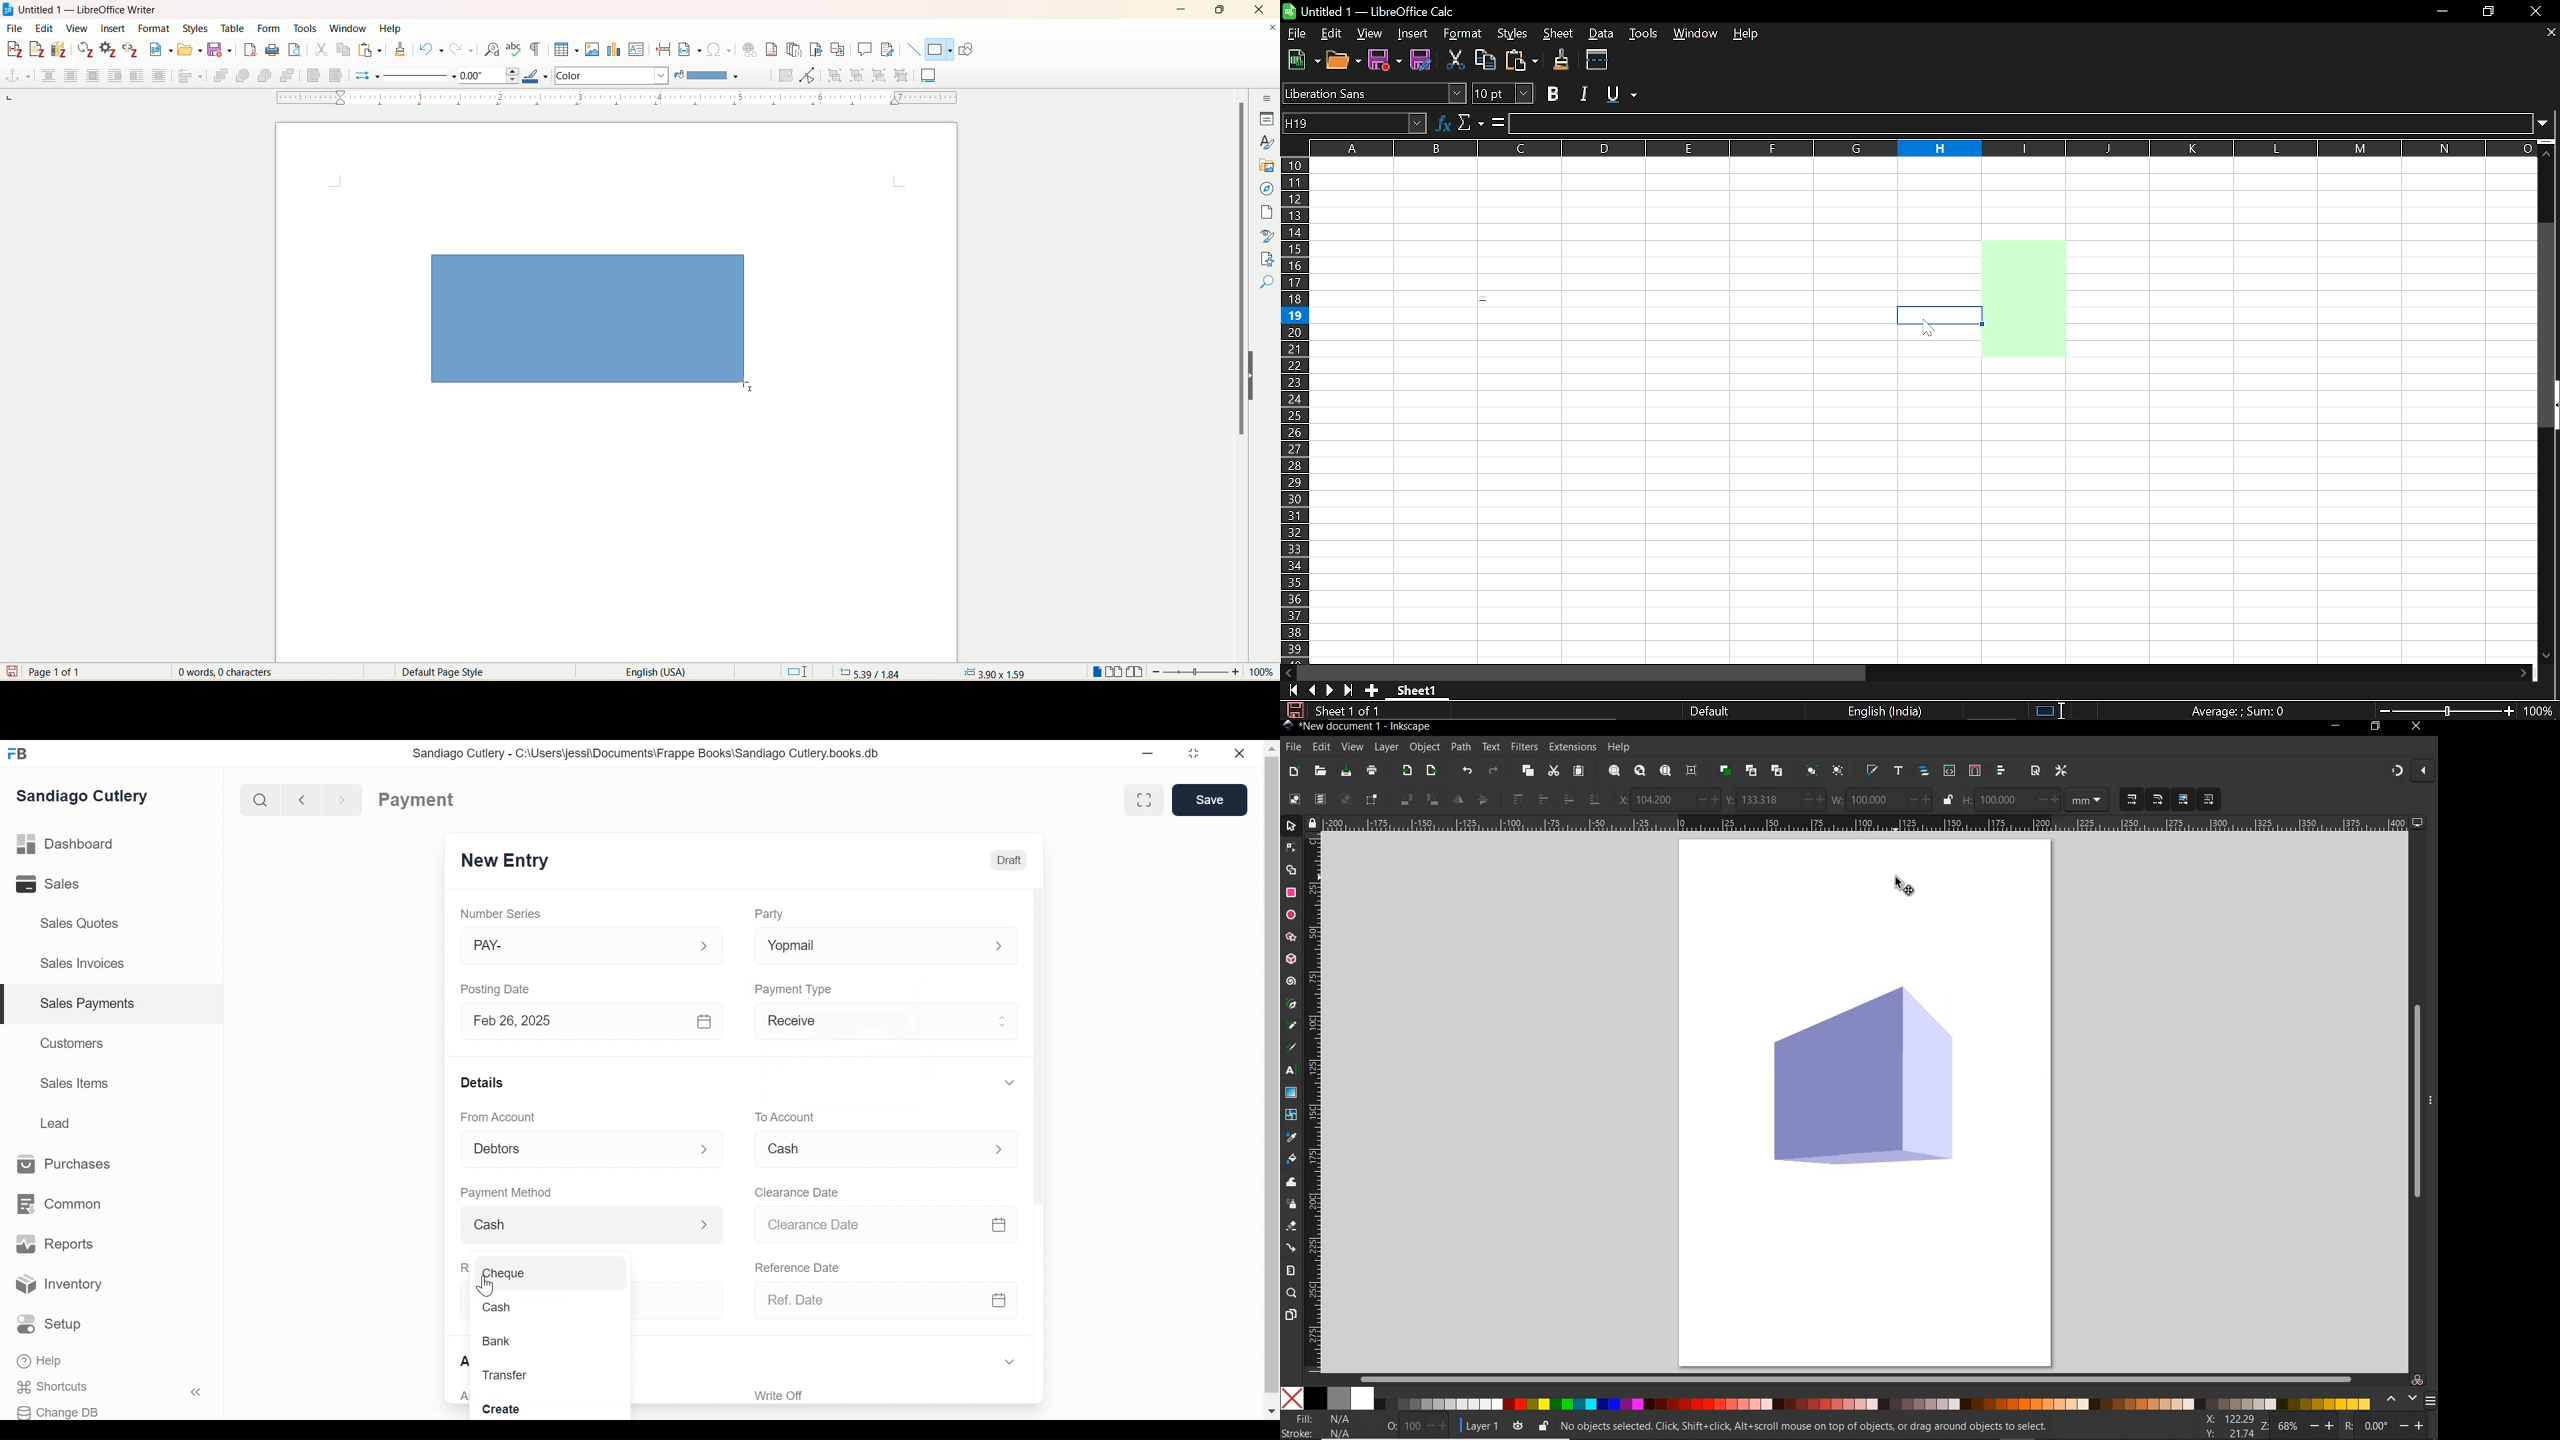 The image size is (2576, 1456). I want to click on insert bookmark, so click(818, 50).